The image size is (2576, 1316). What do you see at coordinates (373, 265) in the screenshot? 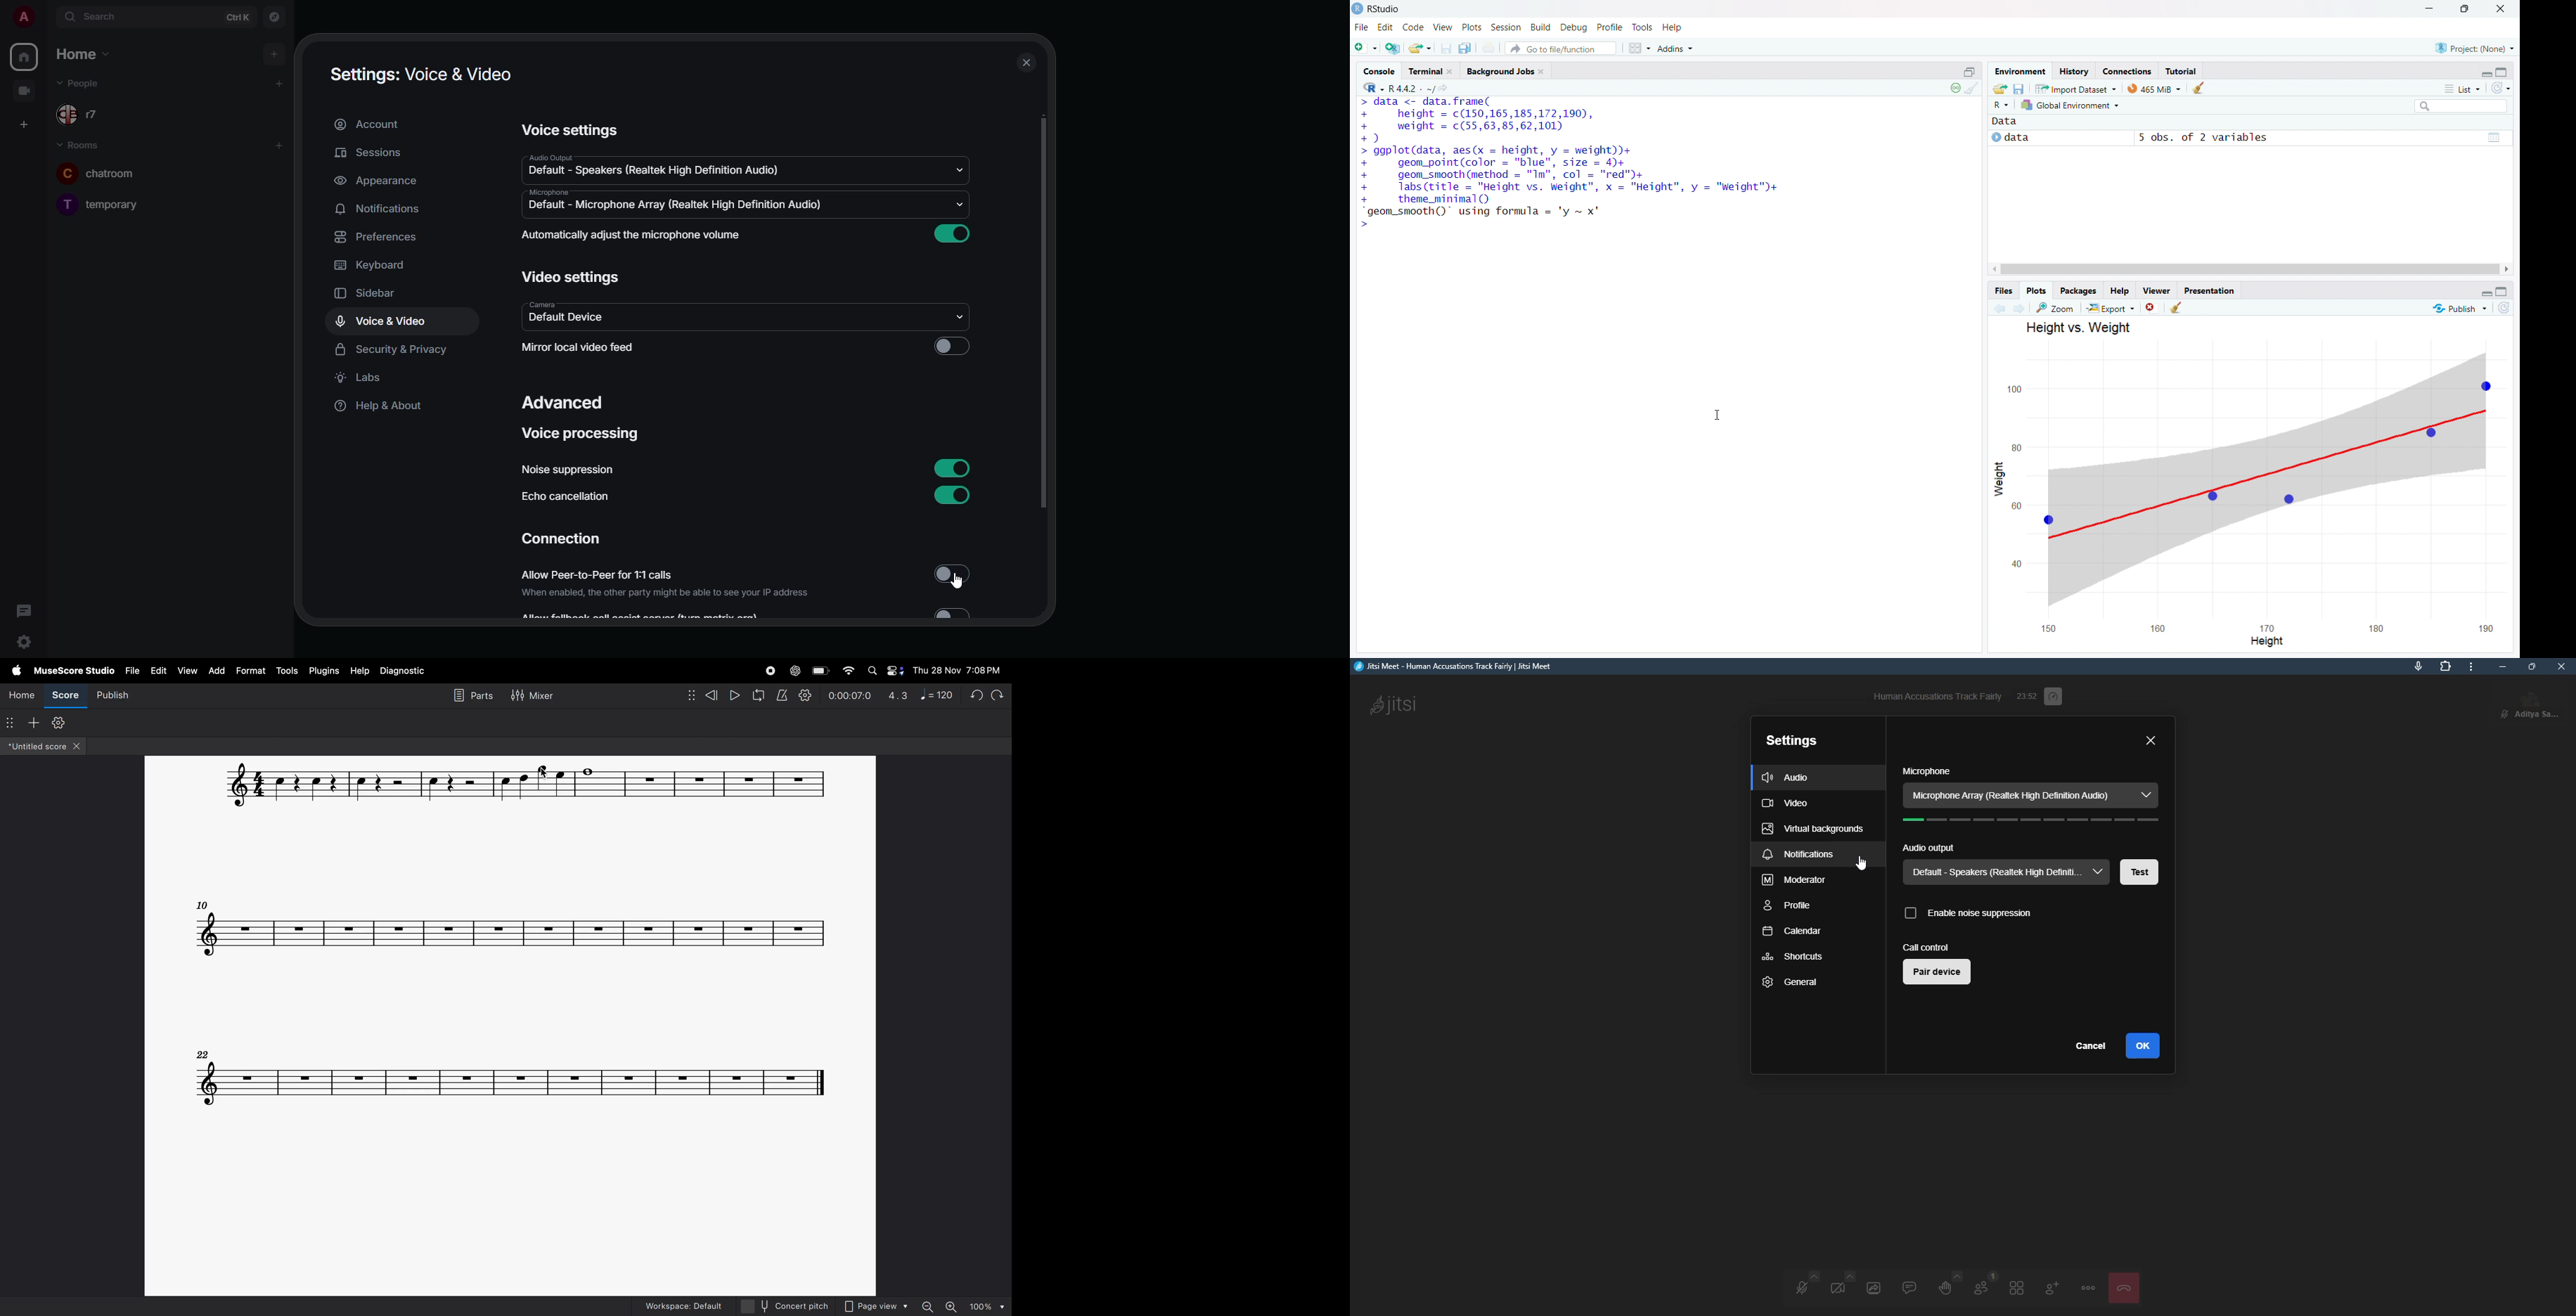
I see `keyboard` at bounding box center [373, 265].